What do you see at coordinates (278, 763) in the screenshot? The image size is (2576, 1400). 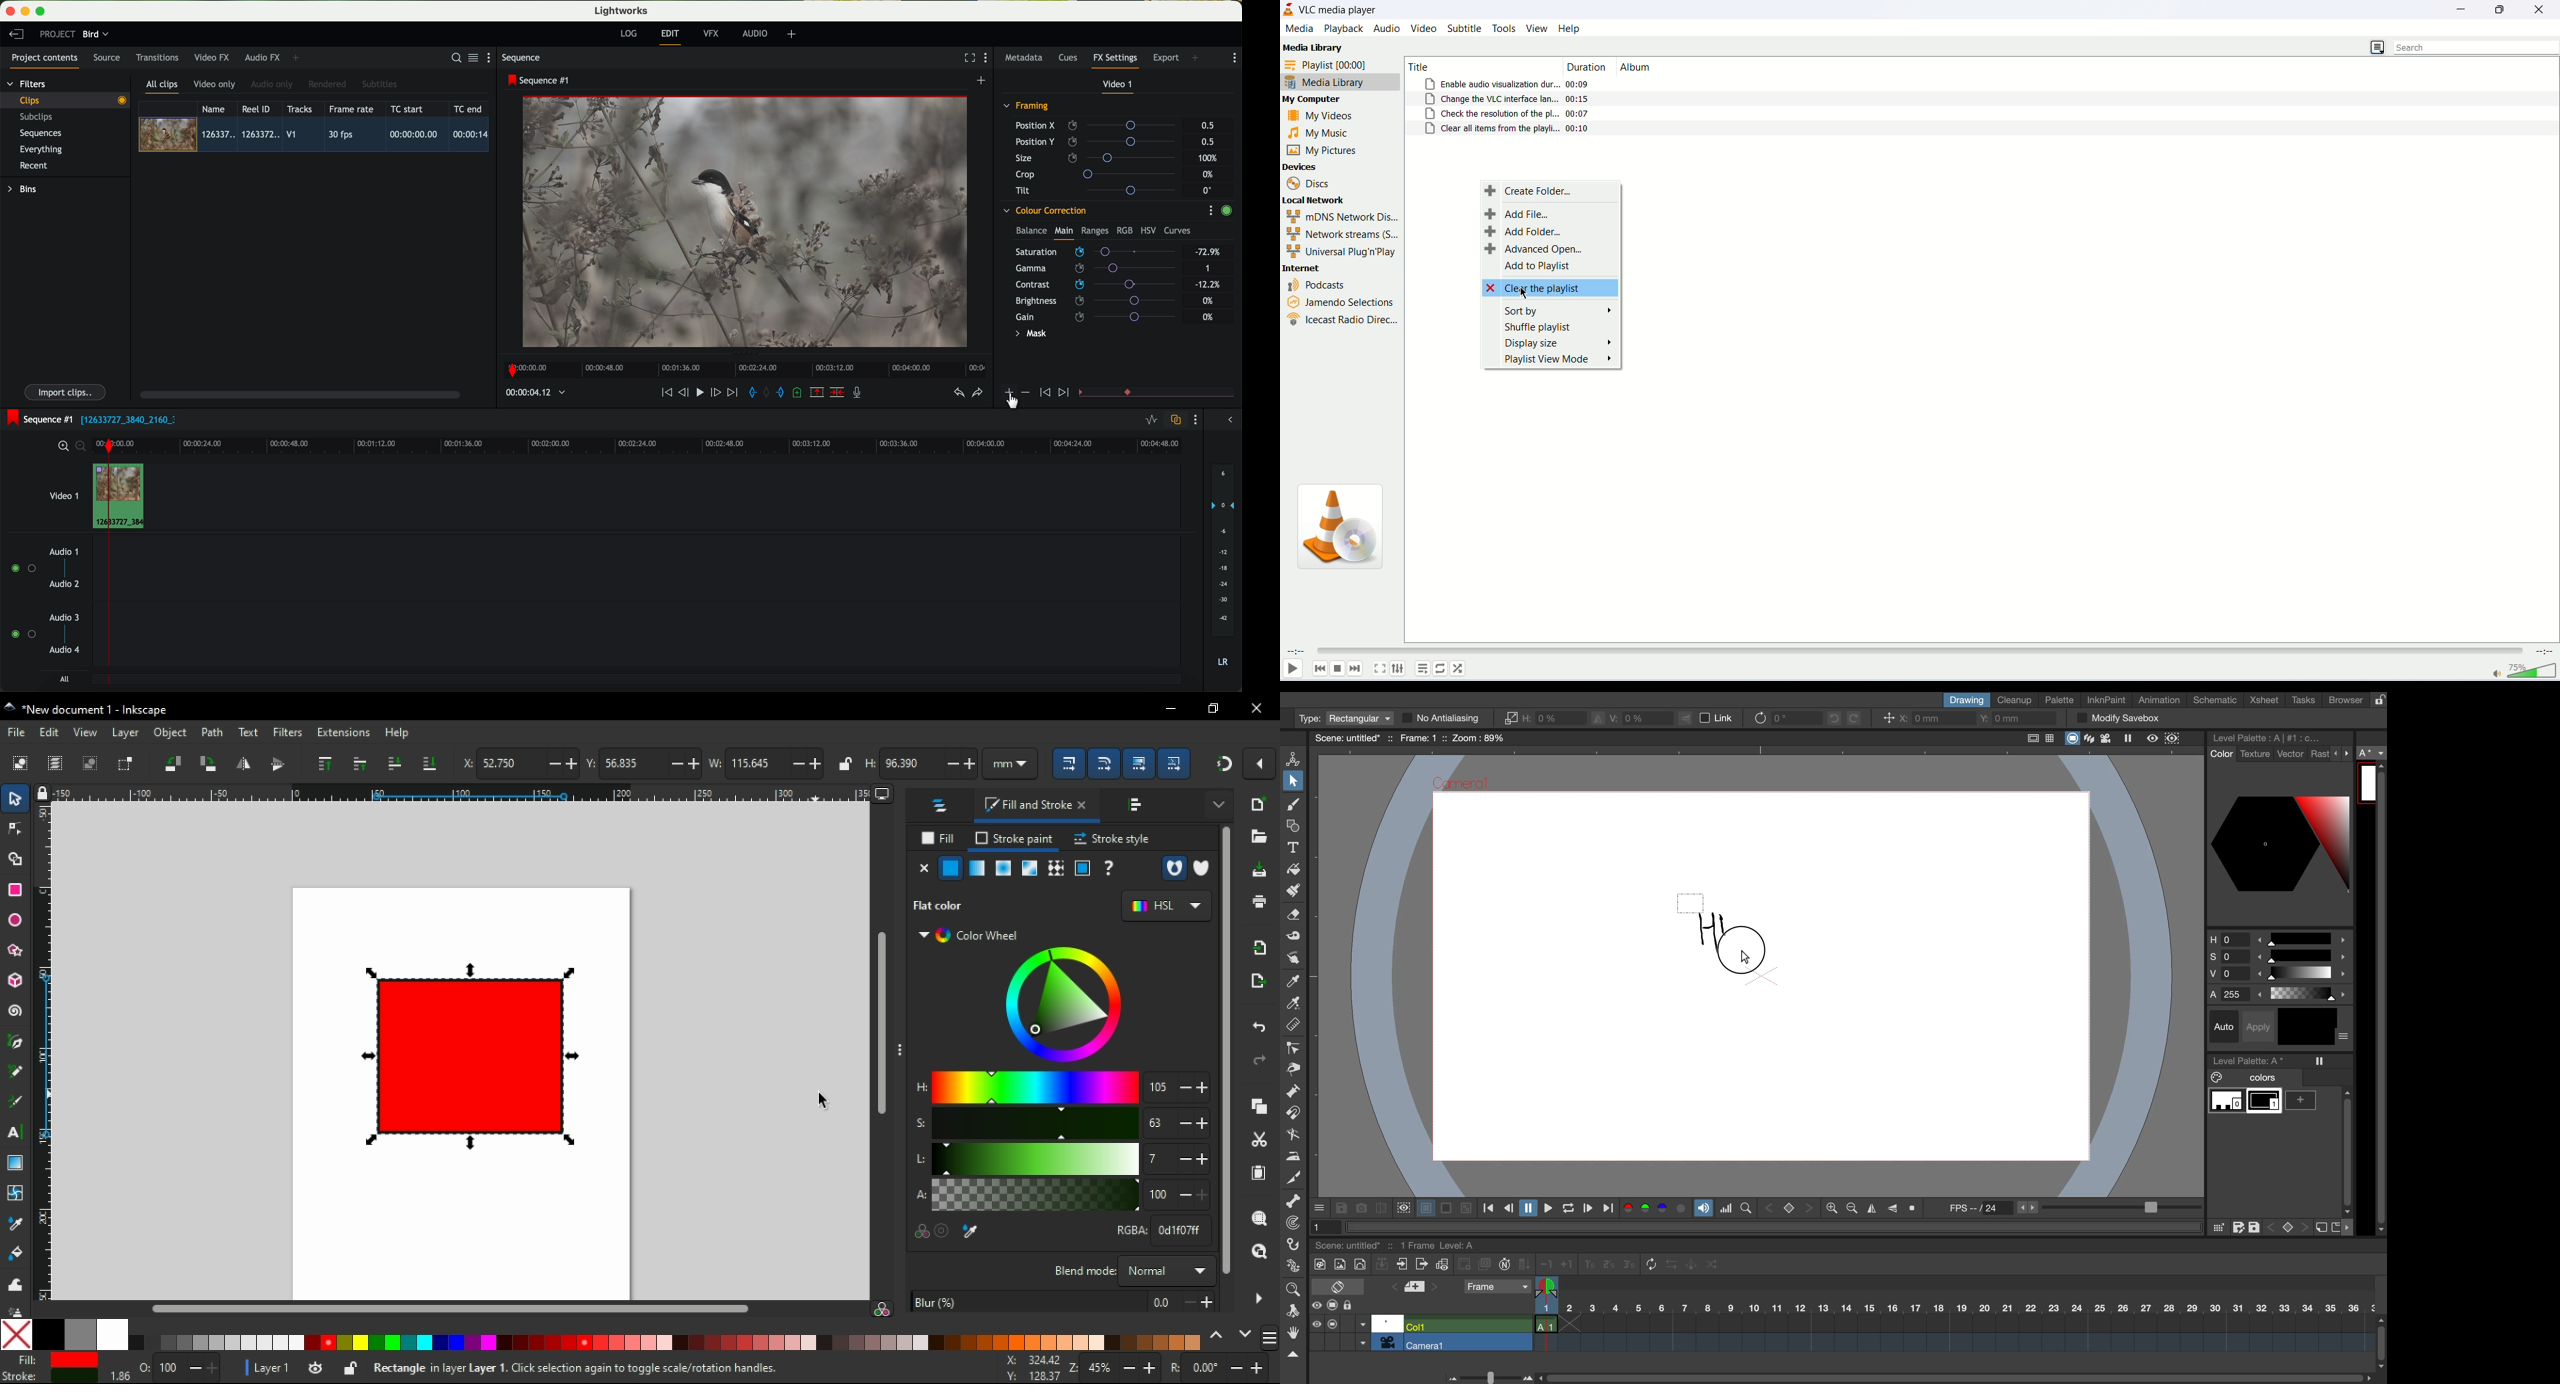 I see `flip vertical` at bounding box center [278, 763].